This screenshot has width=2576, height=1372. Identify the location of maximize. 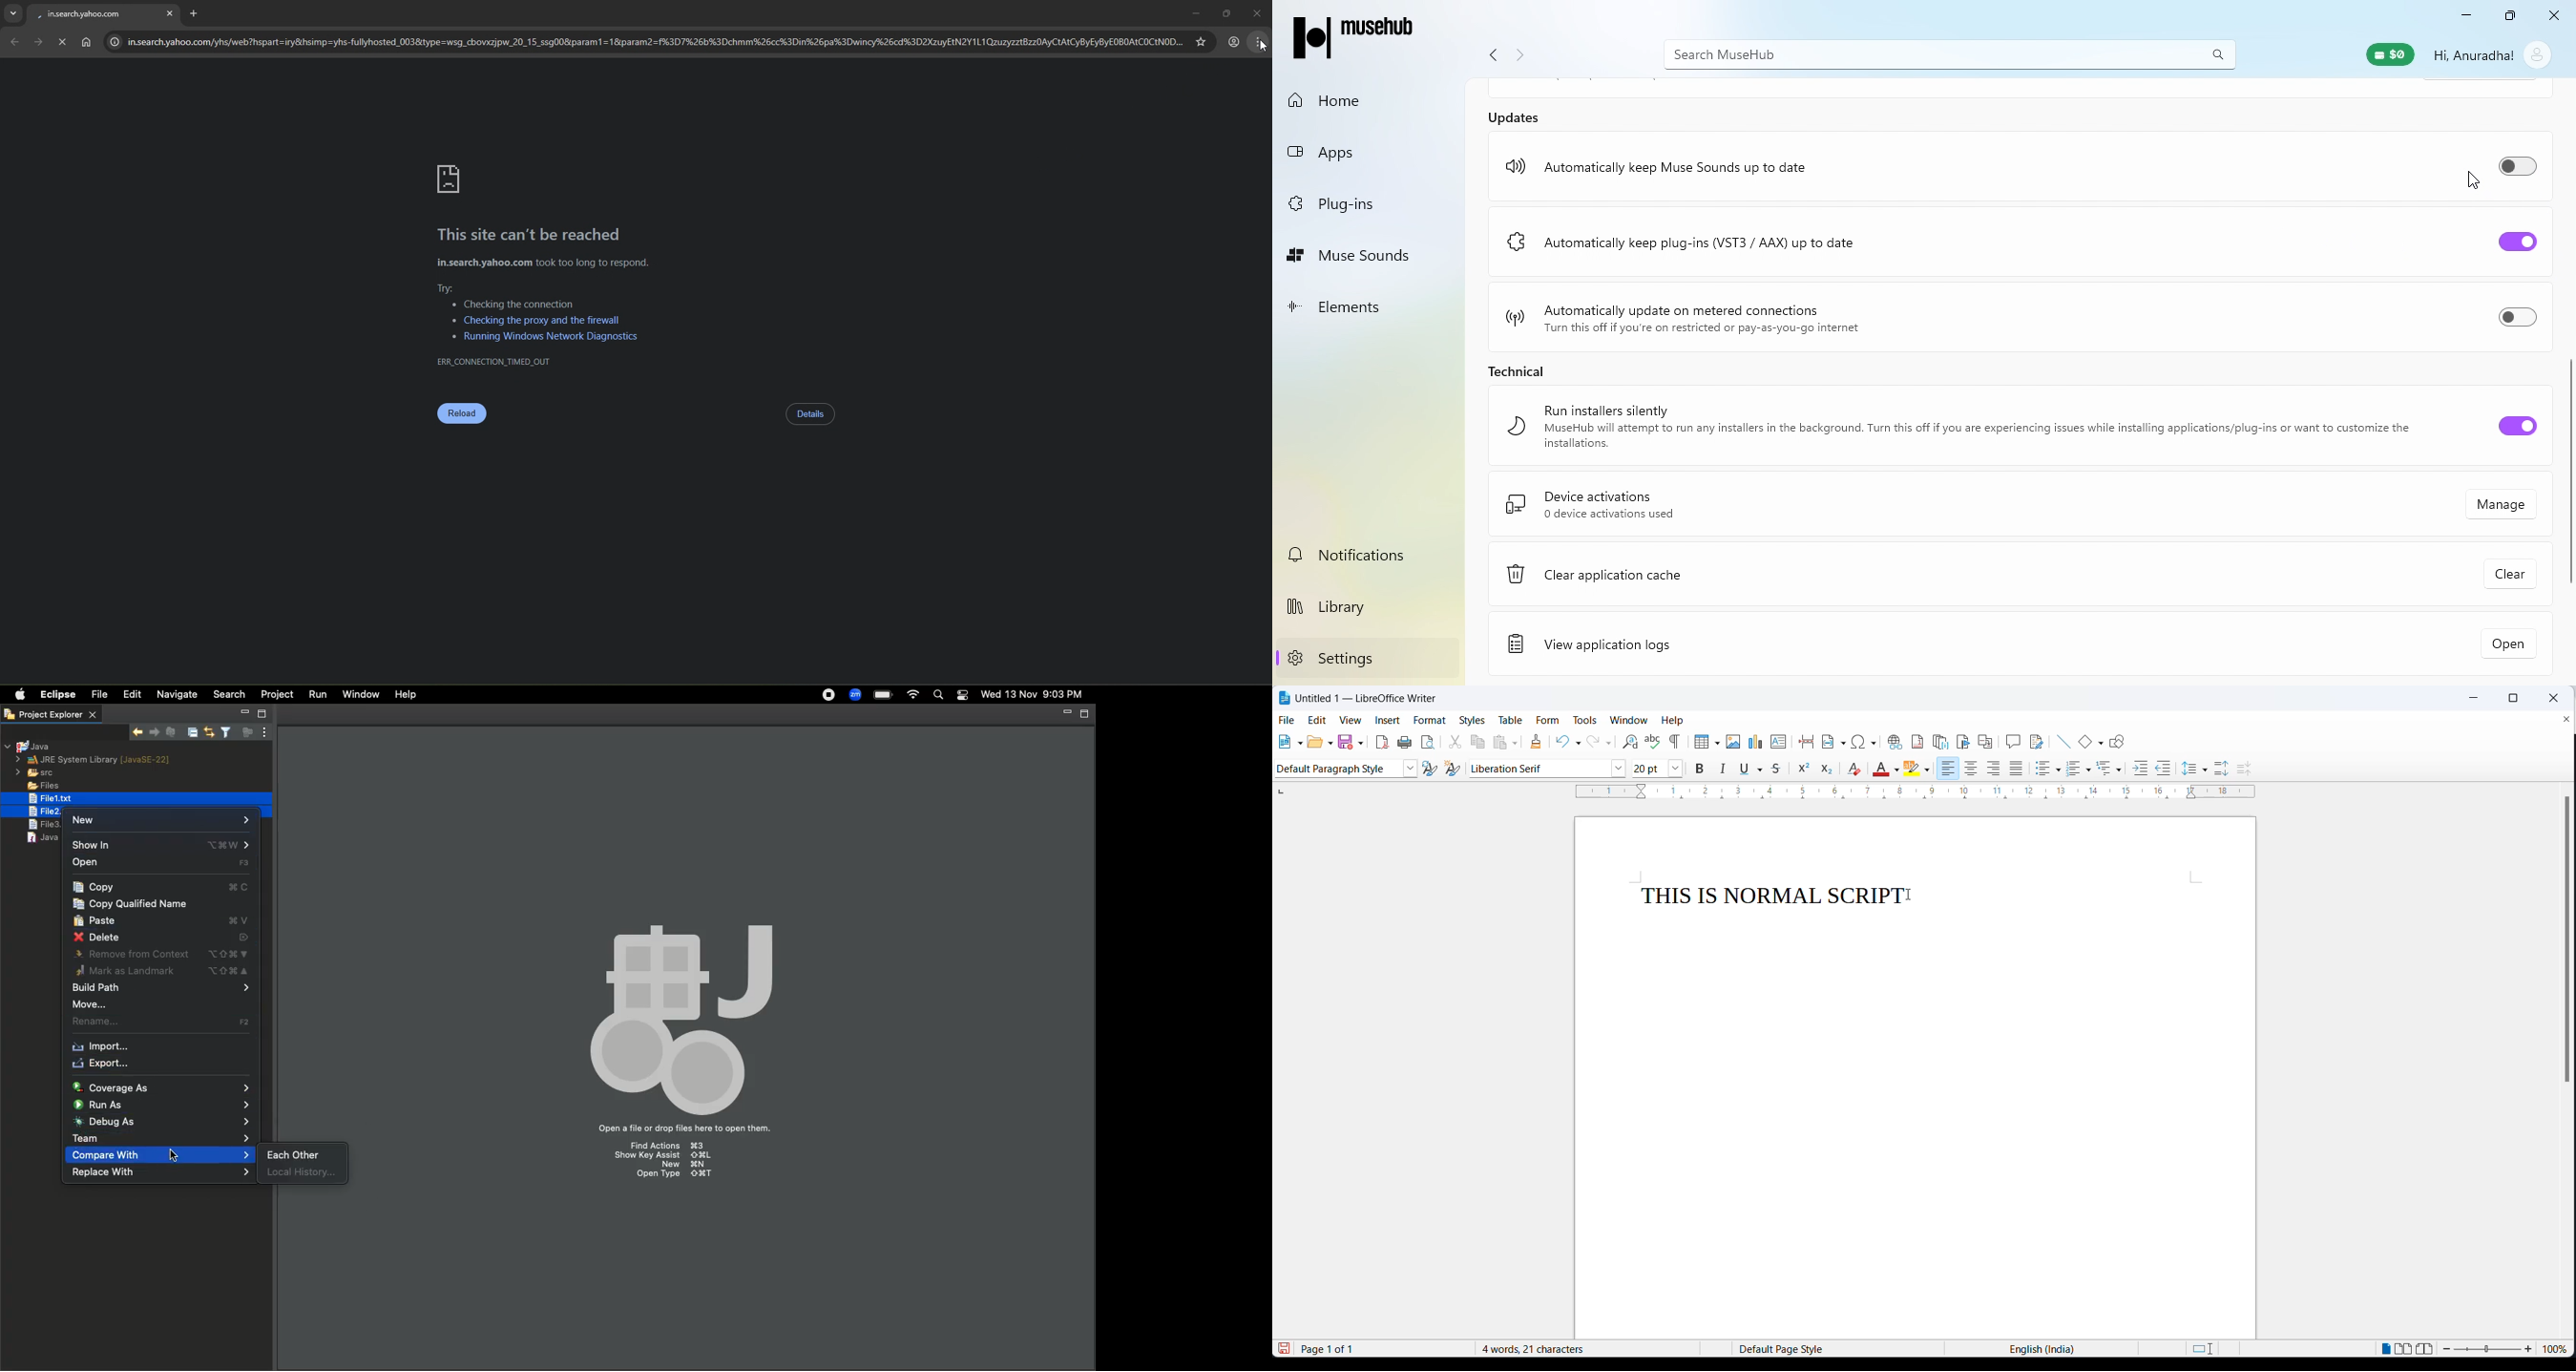
(2510, 699).